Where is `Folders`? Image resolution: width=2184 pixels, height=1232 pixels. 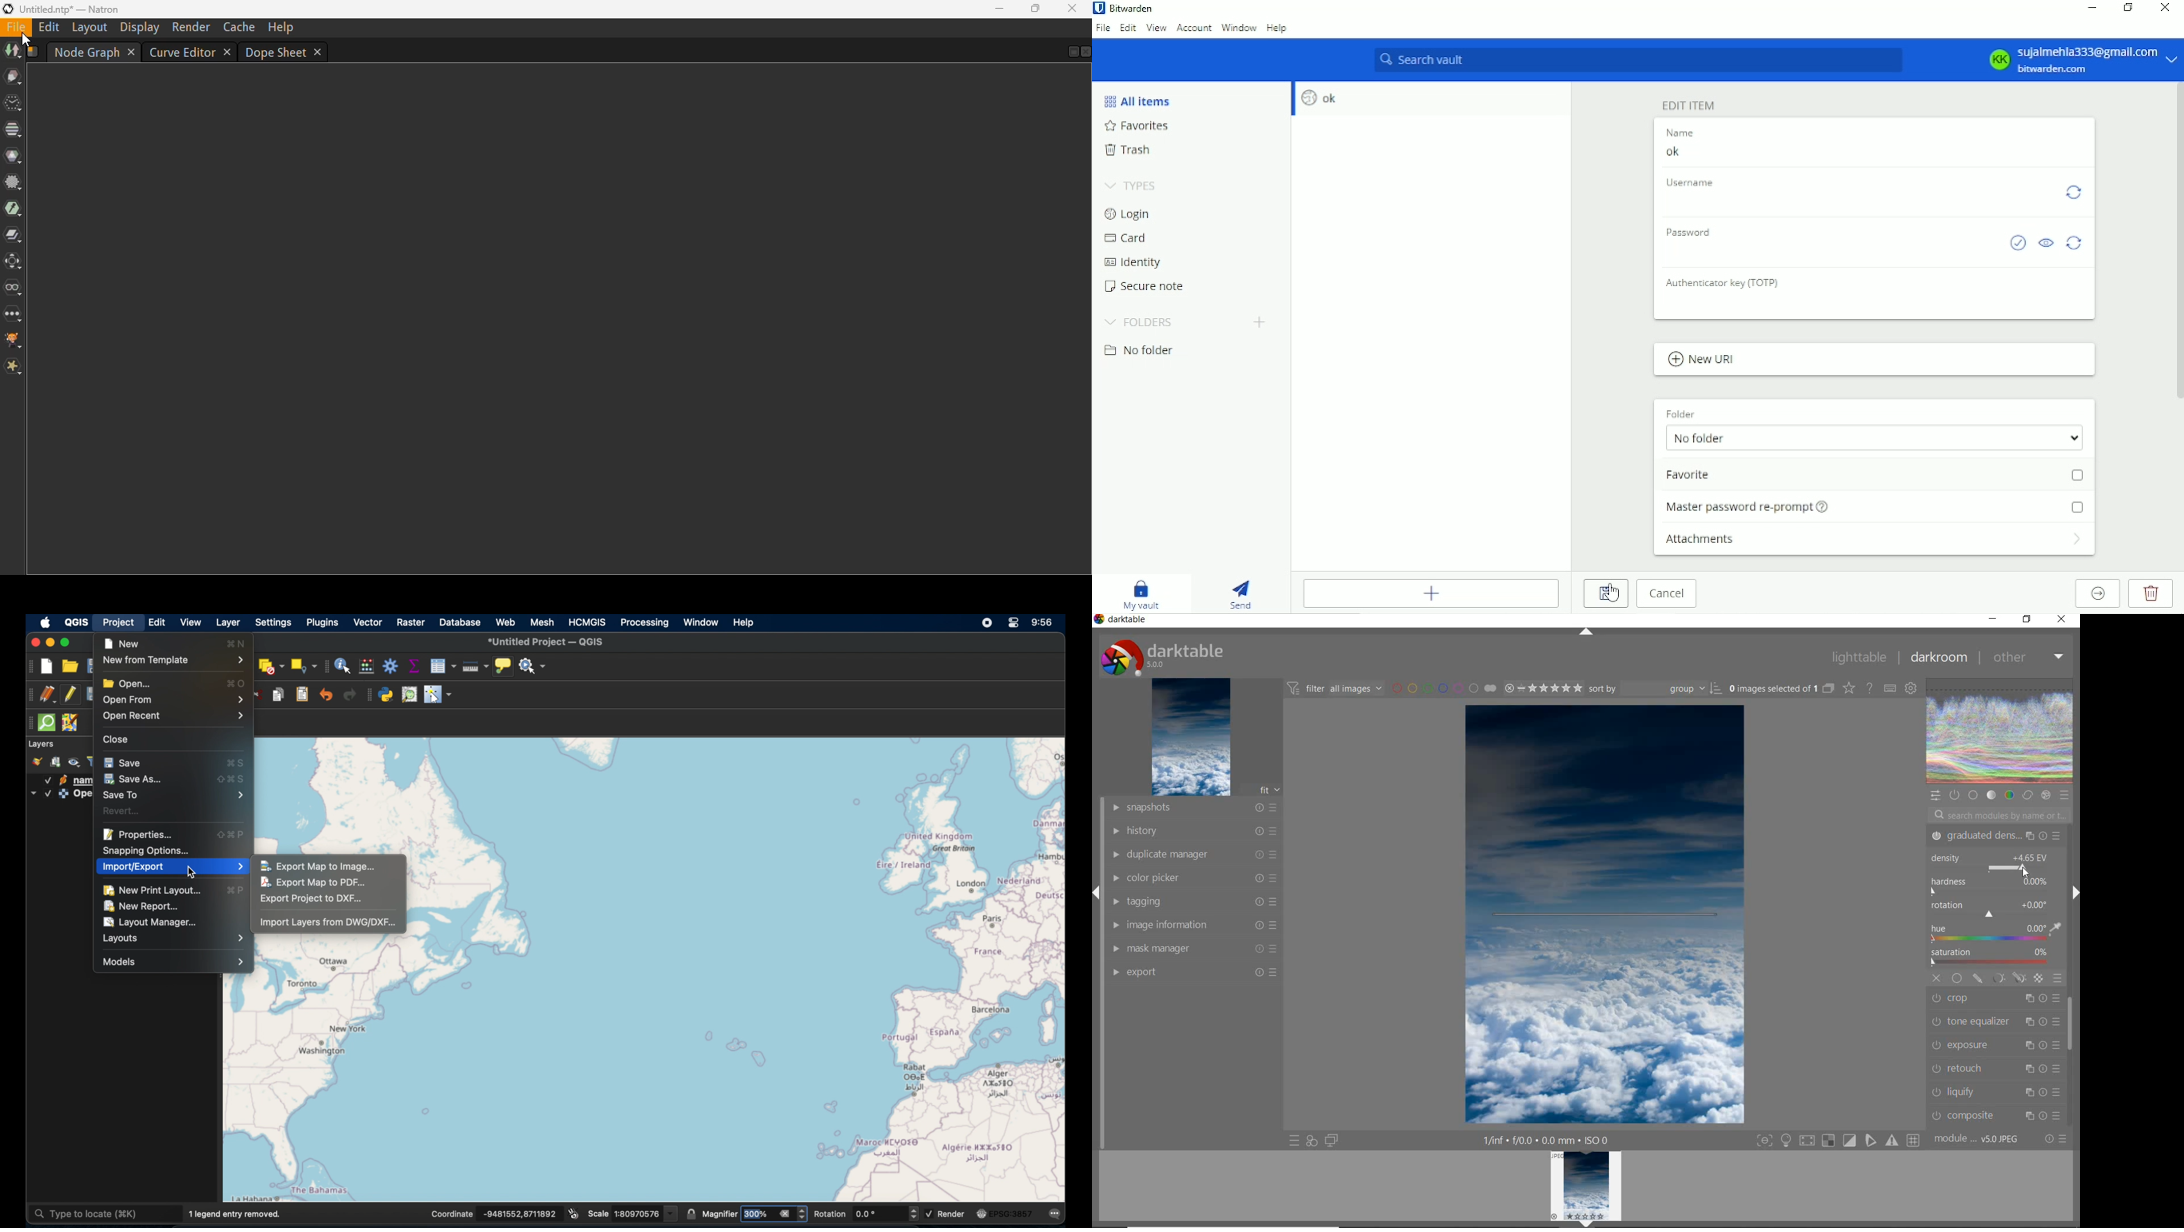 Folders is located at coordinates (1137, 321).